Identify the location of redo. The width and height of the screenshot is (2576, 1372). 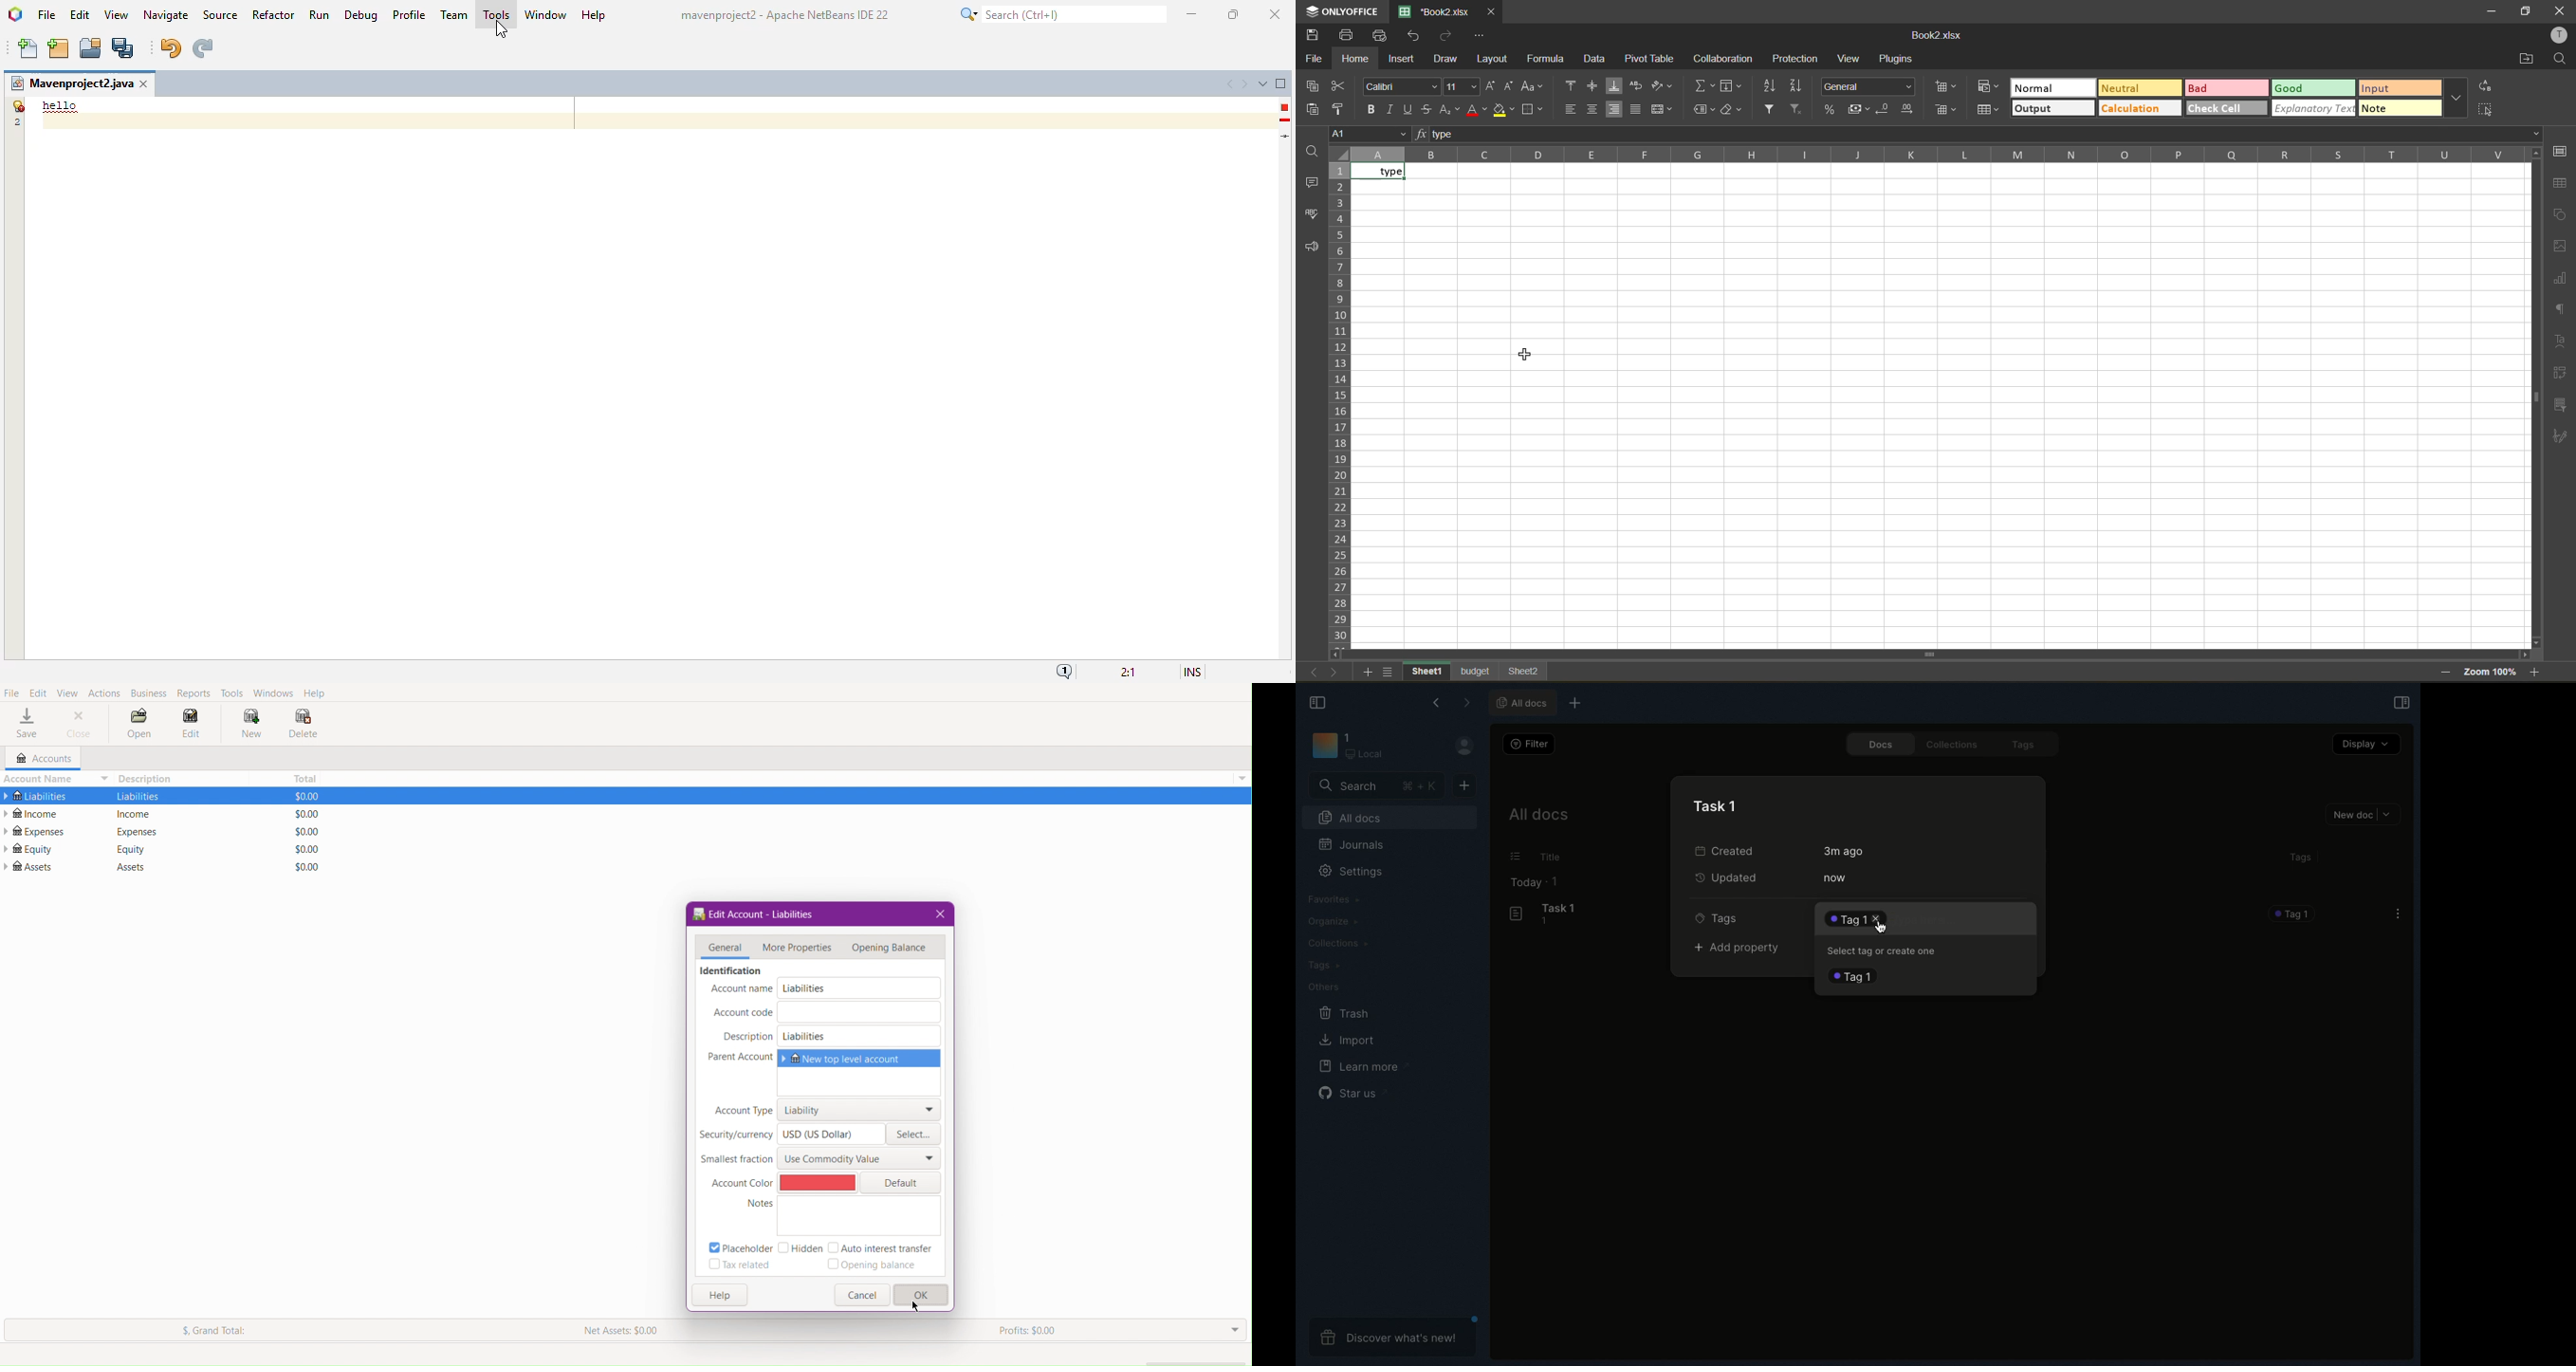
(202, 48).